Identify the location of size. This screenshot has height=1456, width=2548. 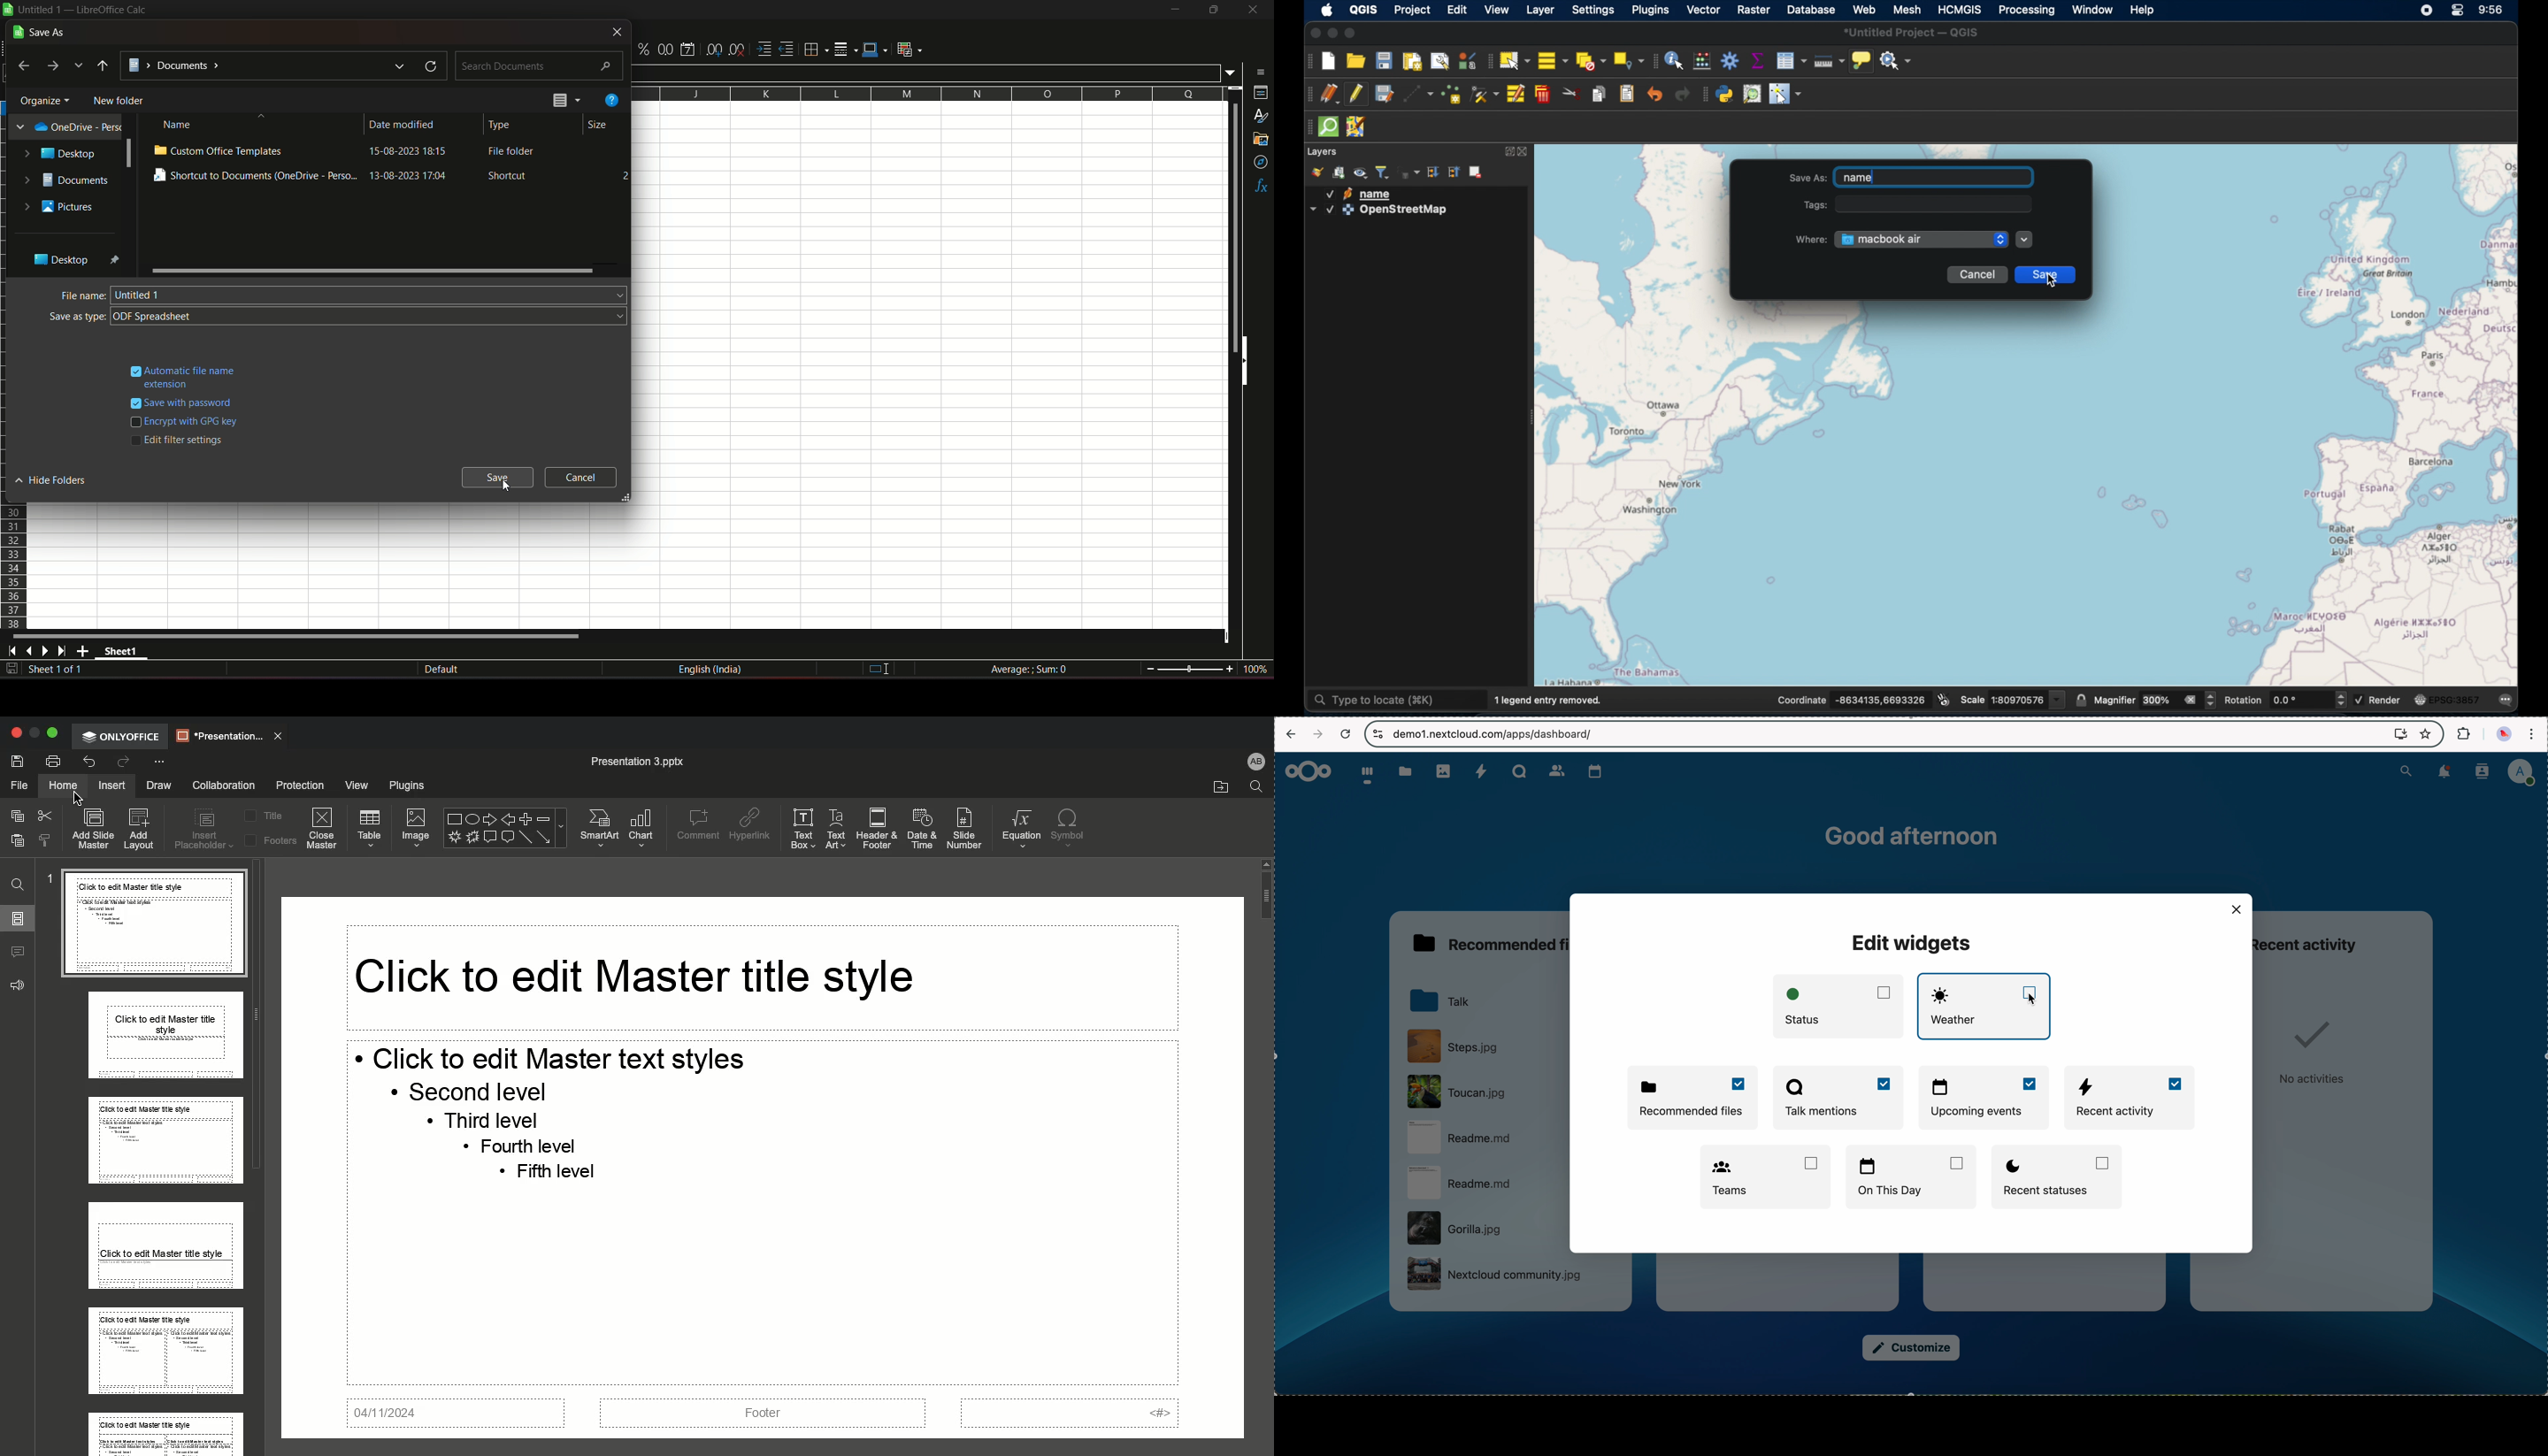
(597, 127).